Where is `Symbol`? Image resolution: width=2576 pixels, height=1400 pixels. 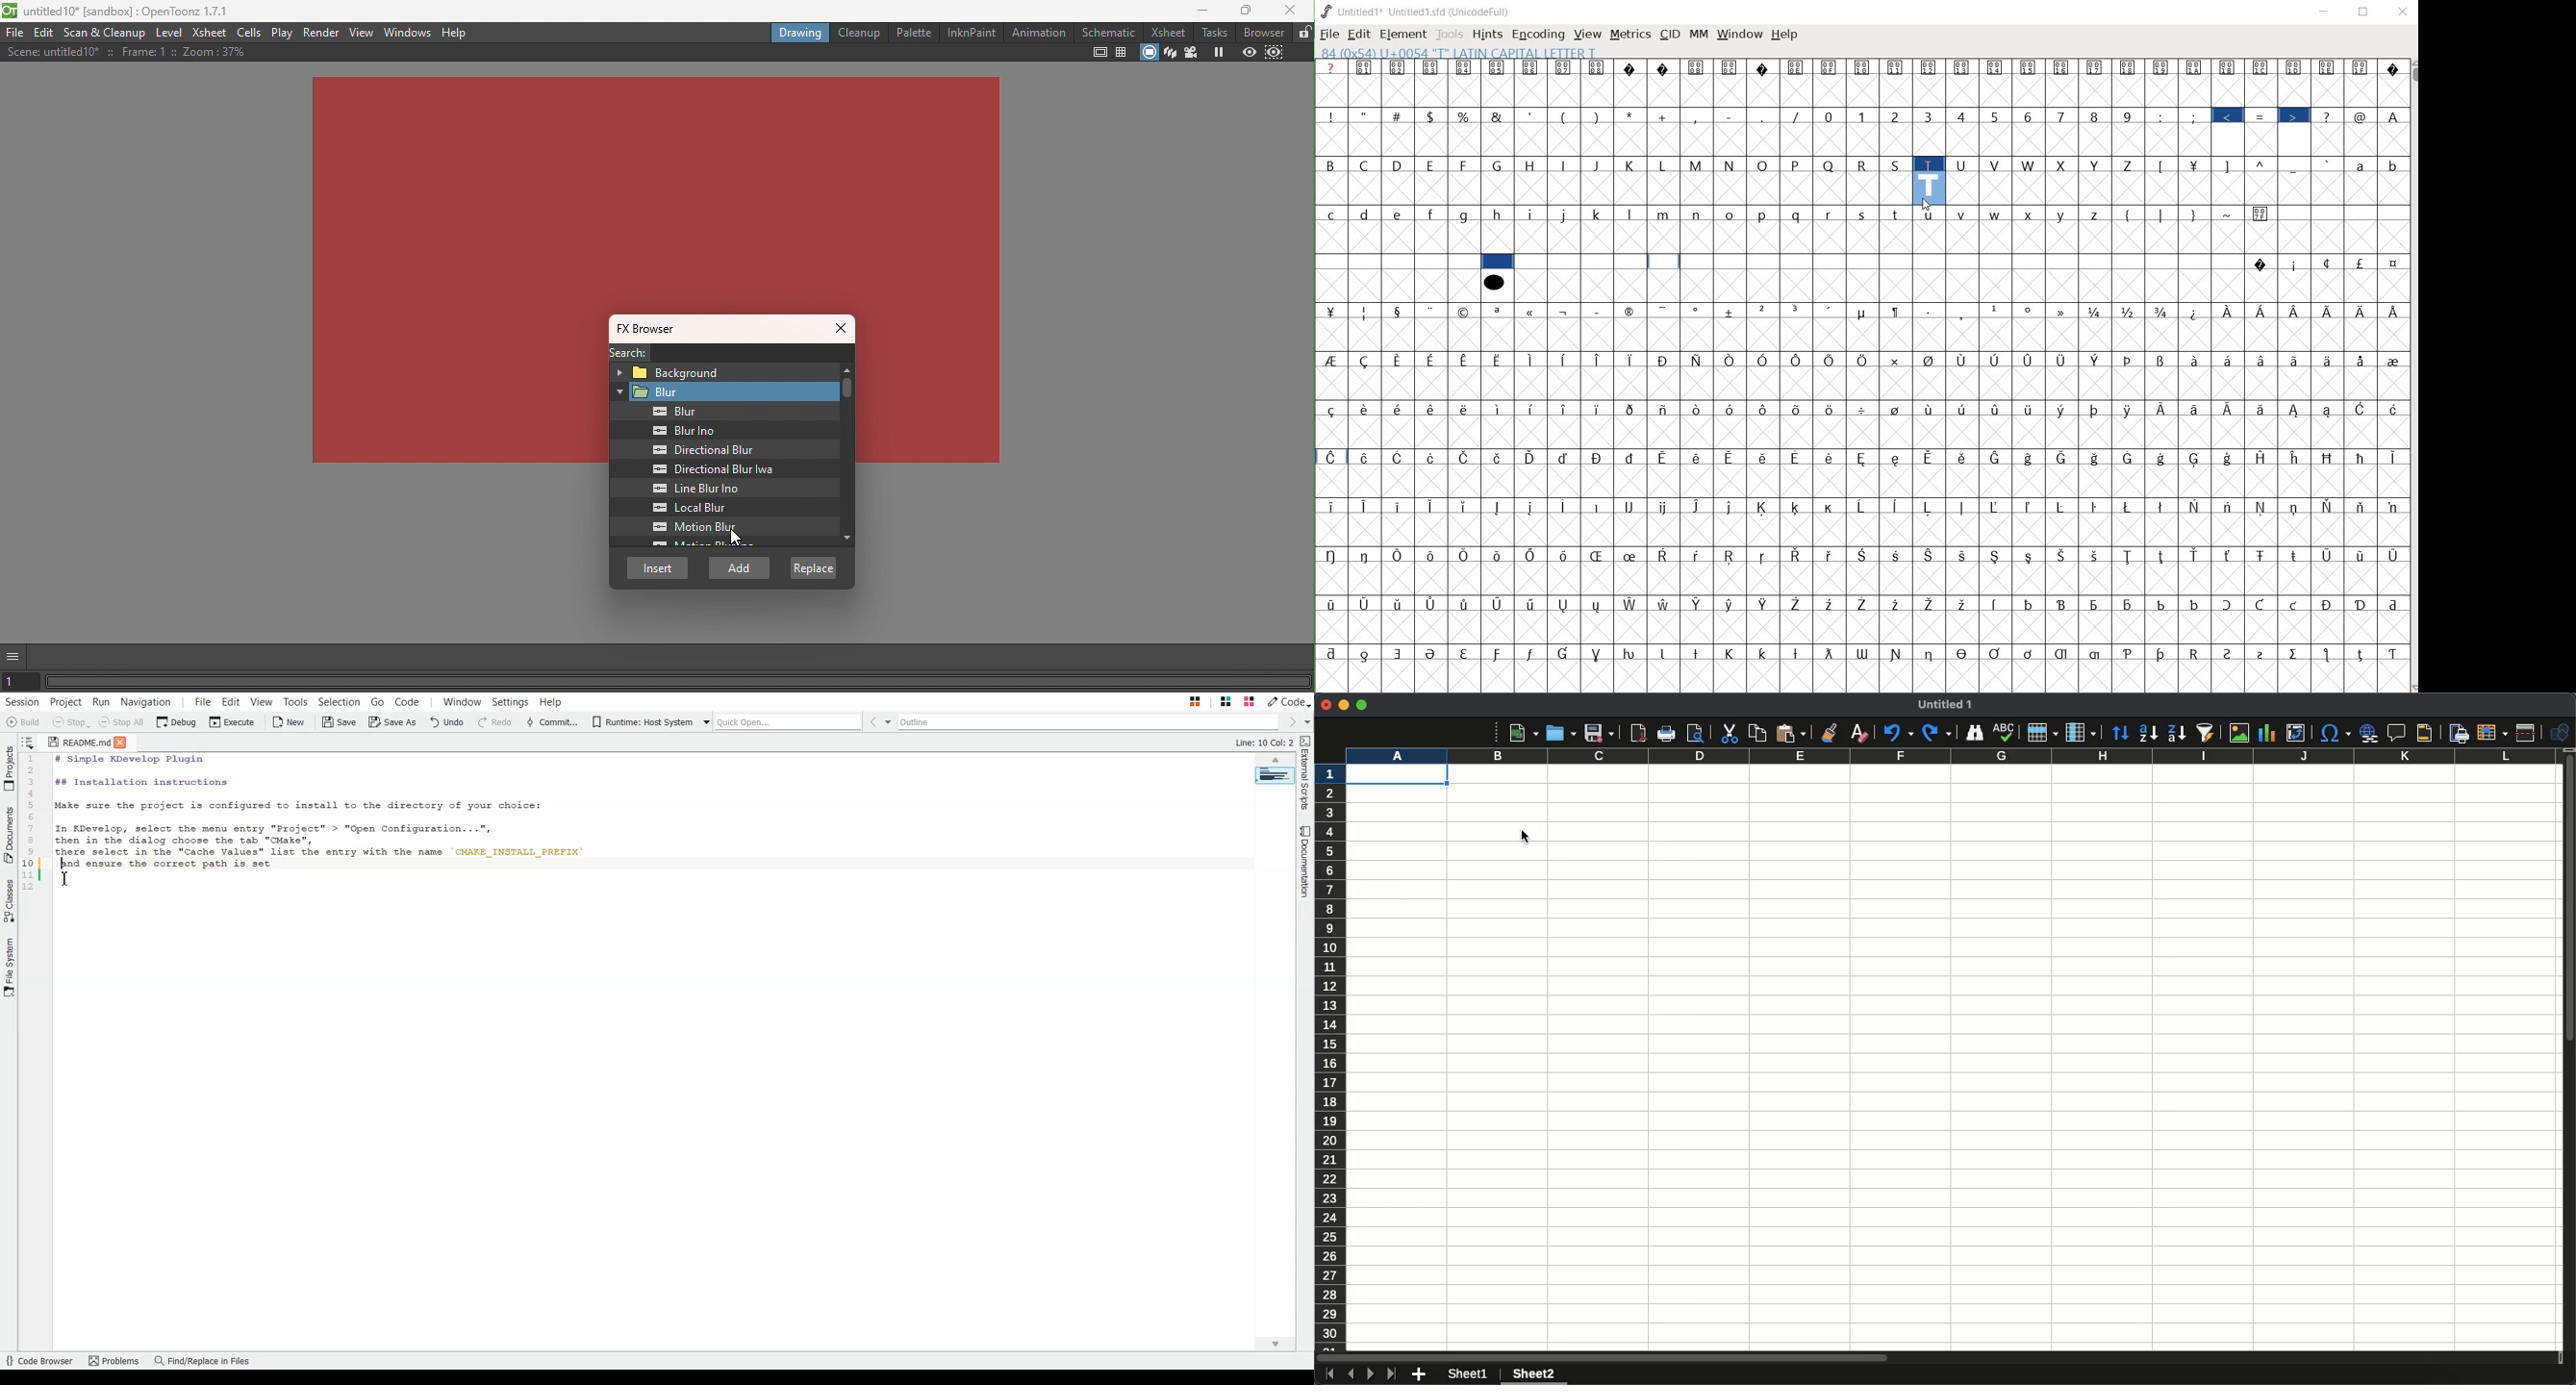 Symbol is located at coordinates (1463, 67).